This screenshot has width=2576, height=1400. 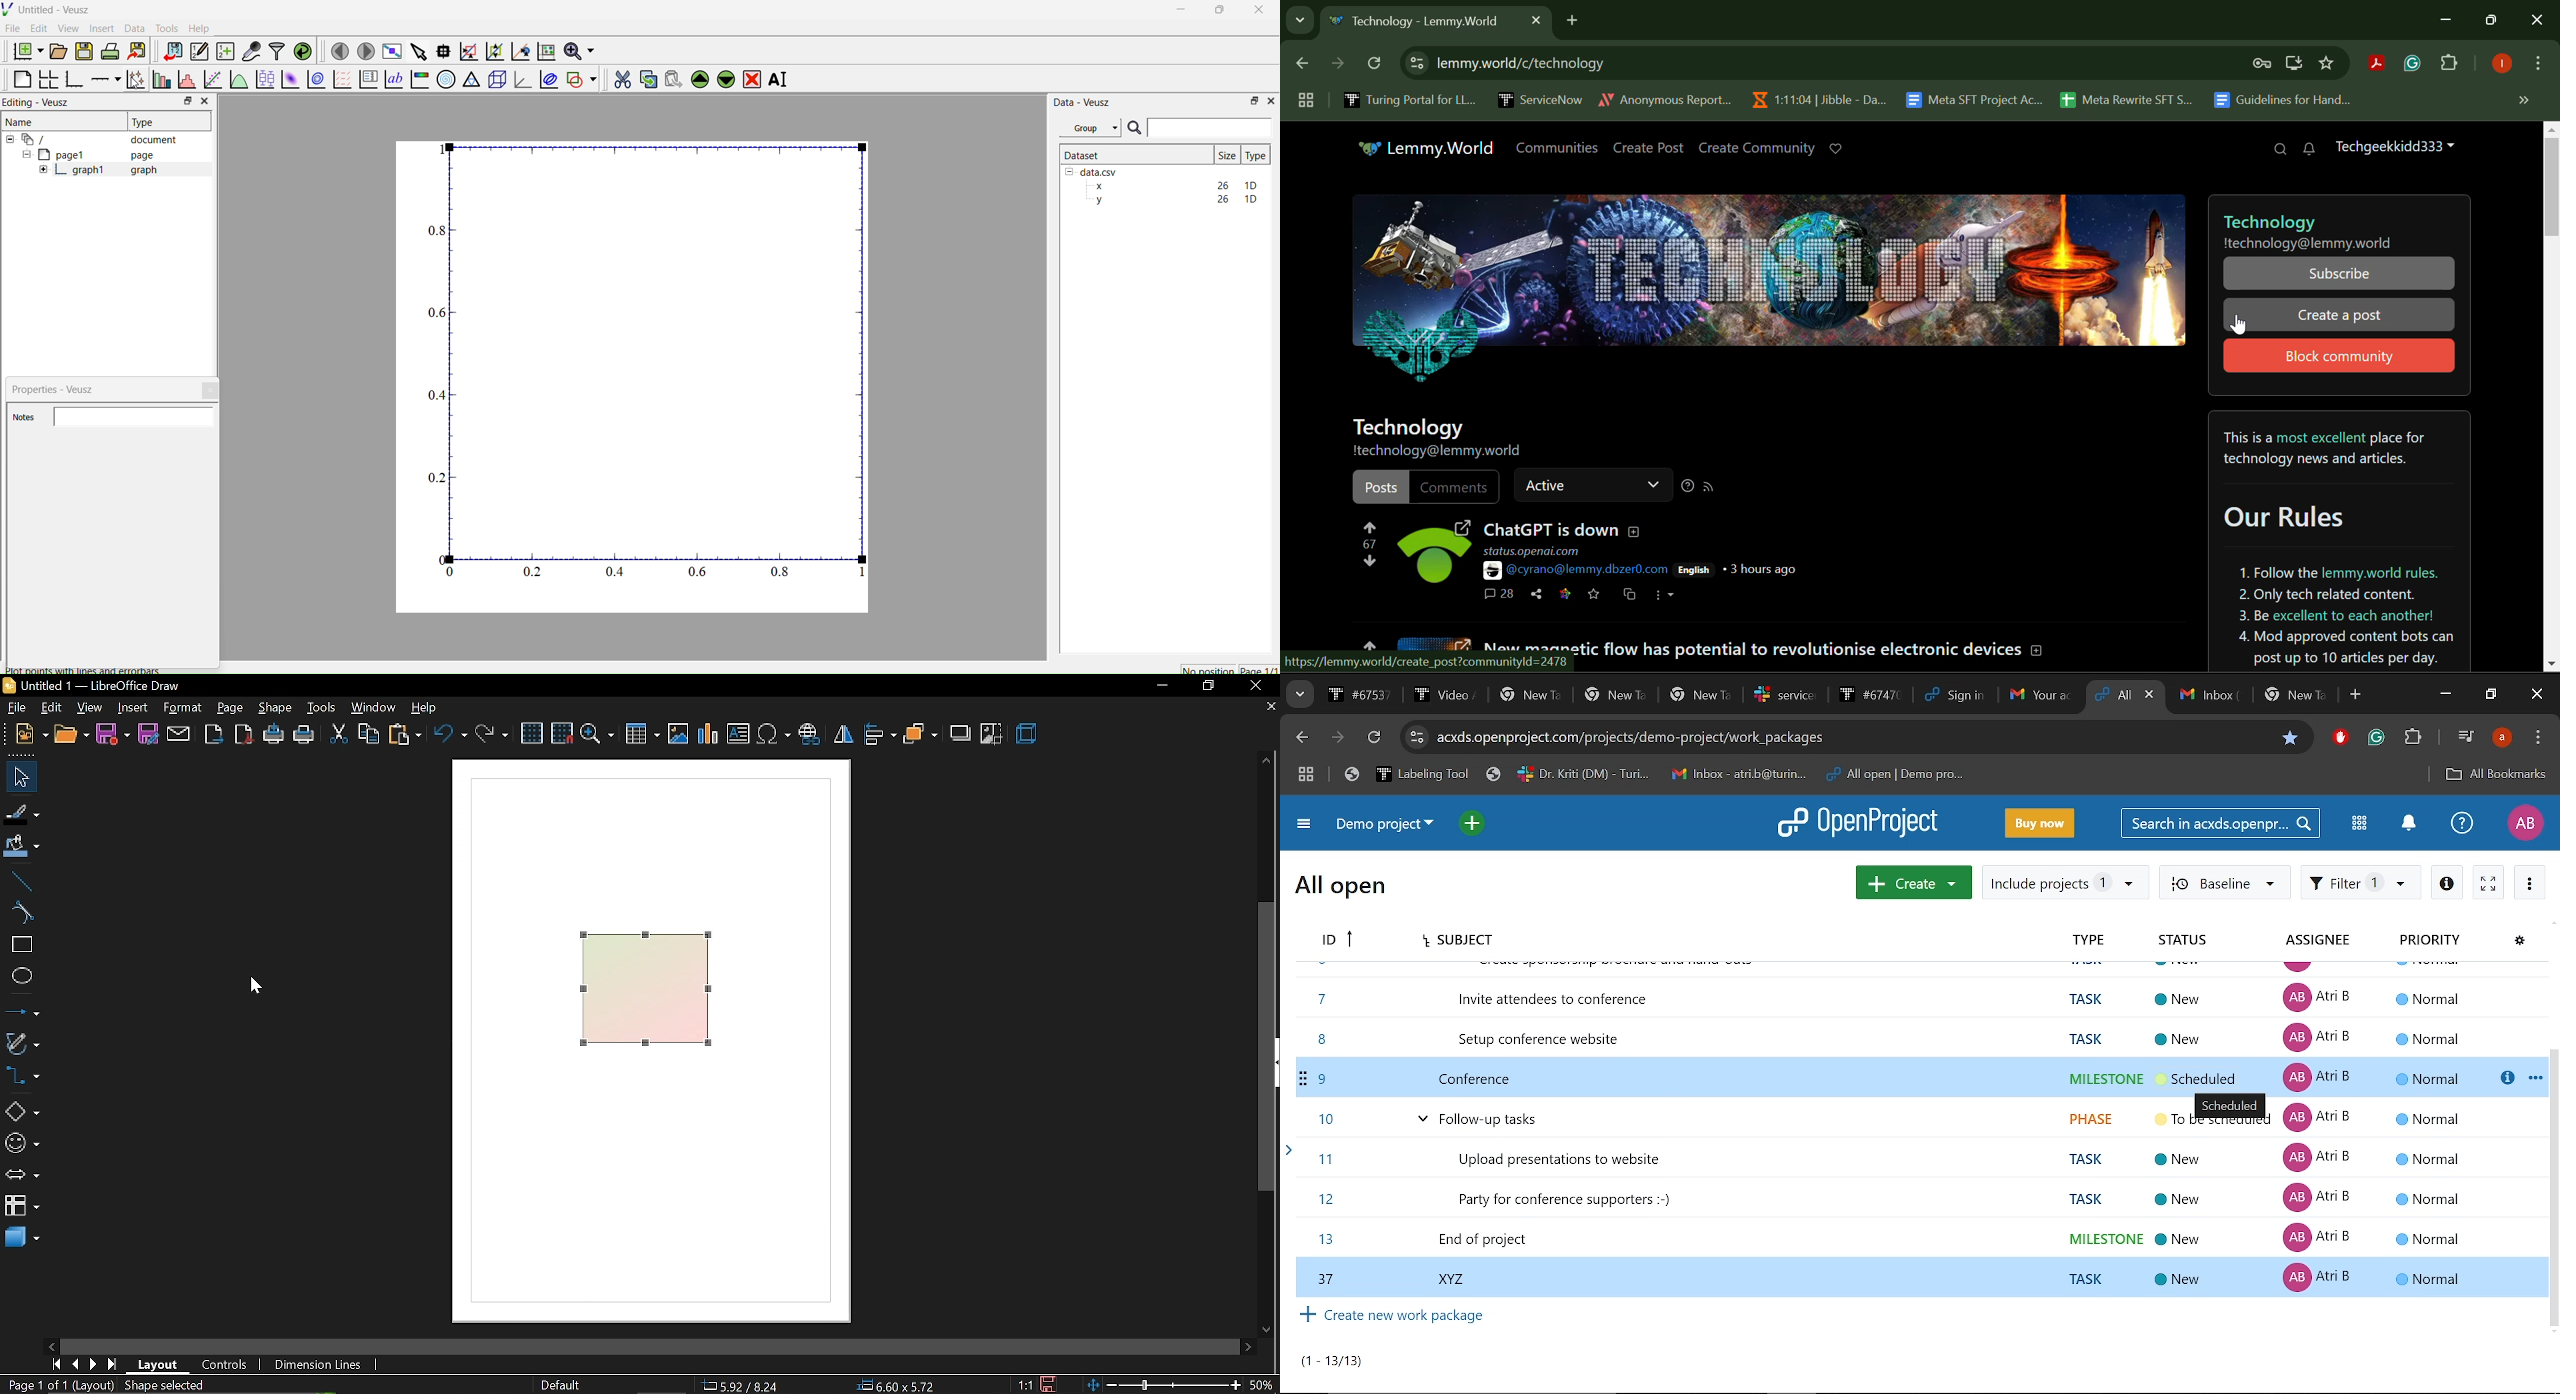 What do you see at coordinates (1267, 709) in the screenshot?
I see `close tab` at bounding box center [1267, 709].